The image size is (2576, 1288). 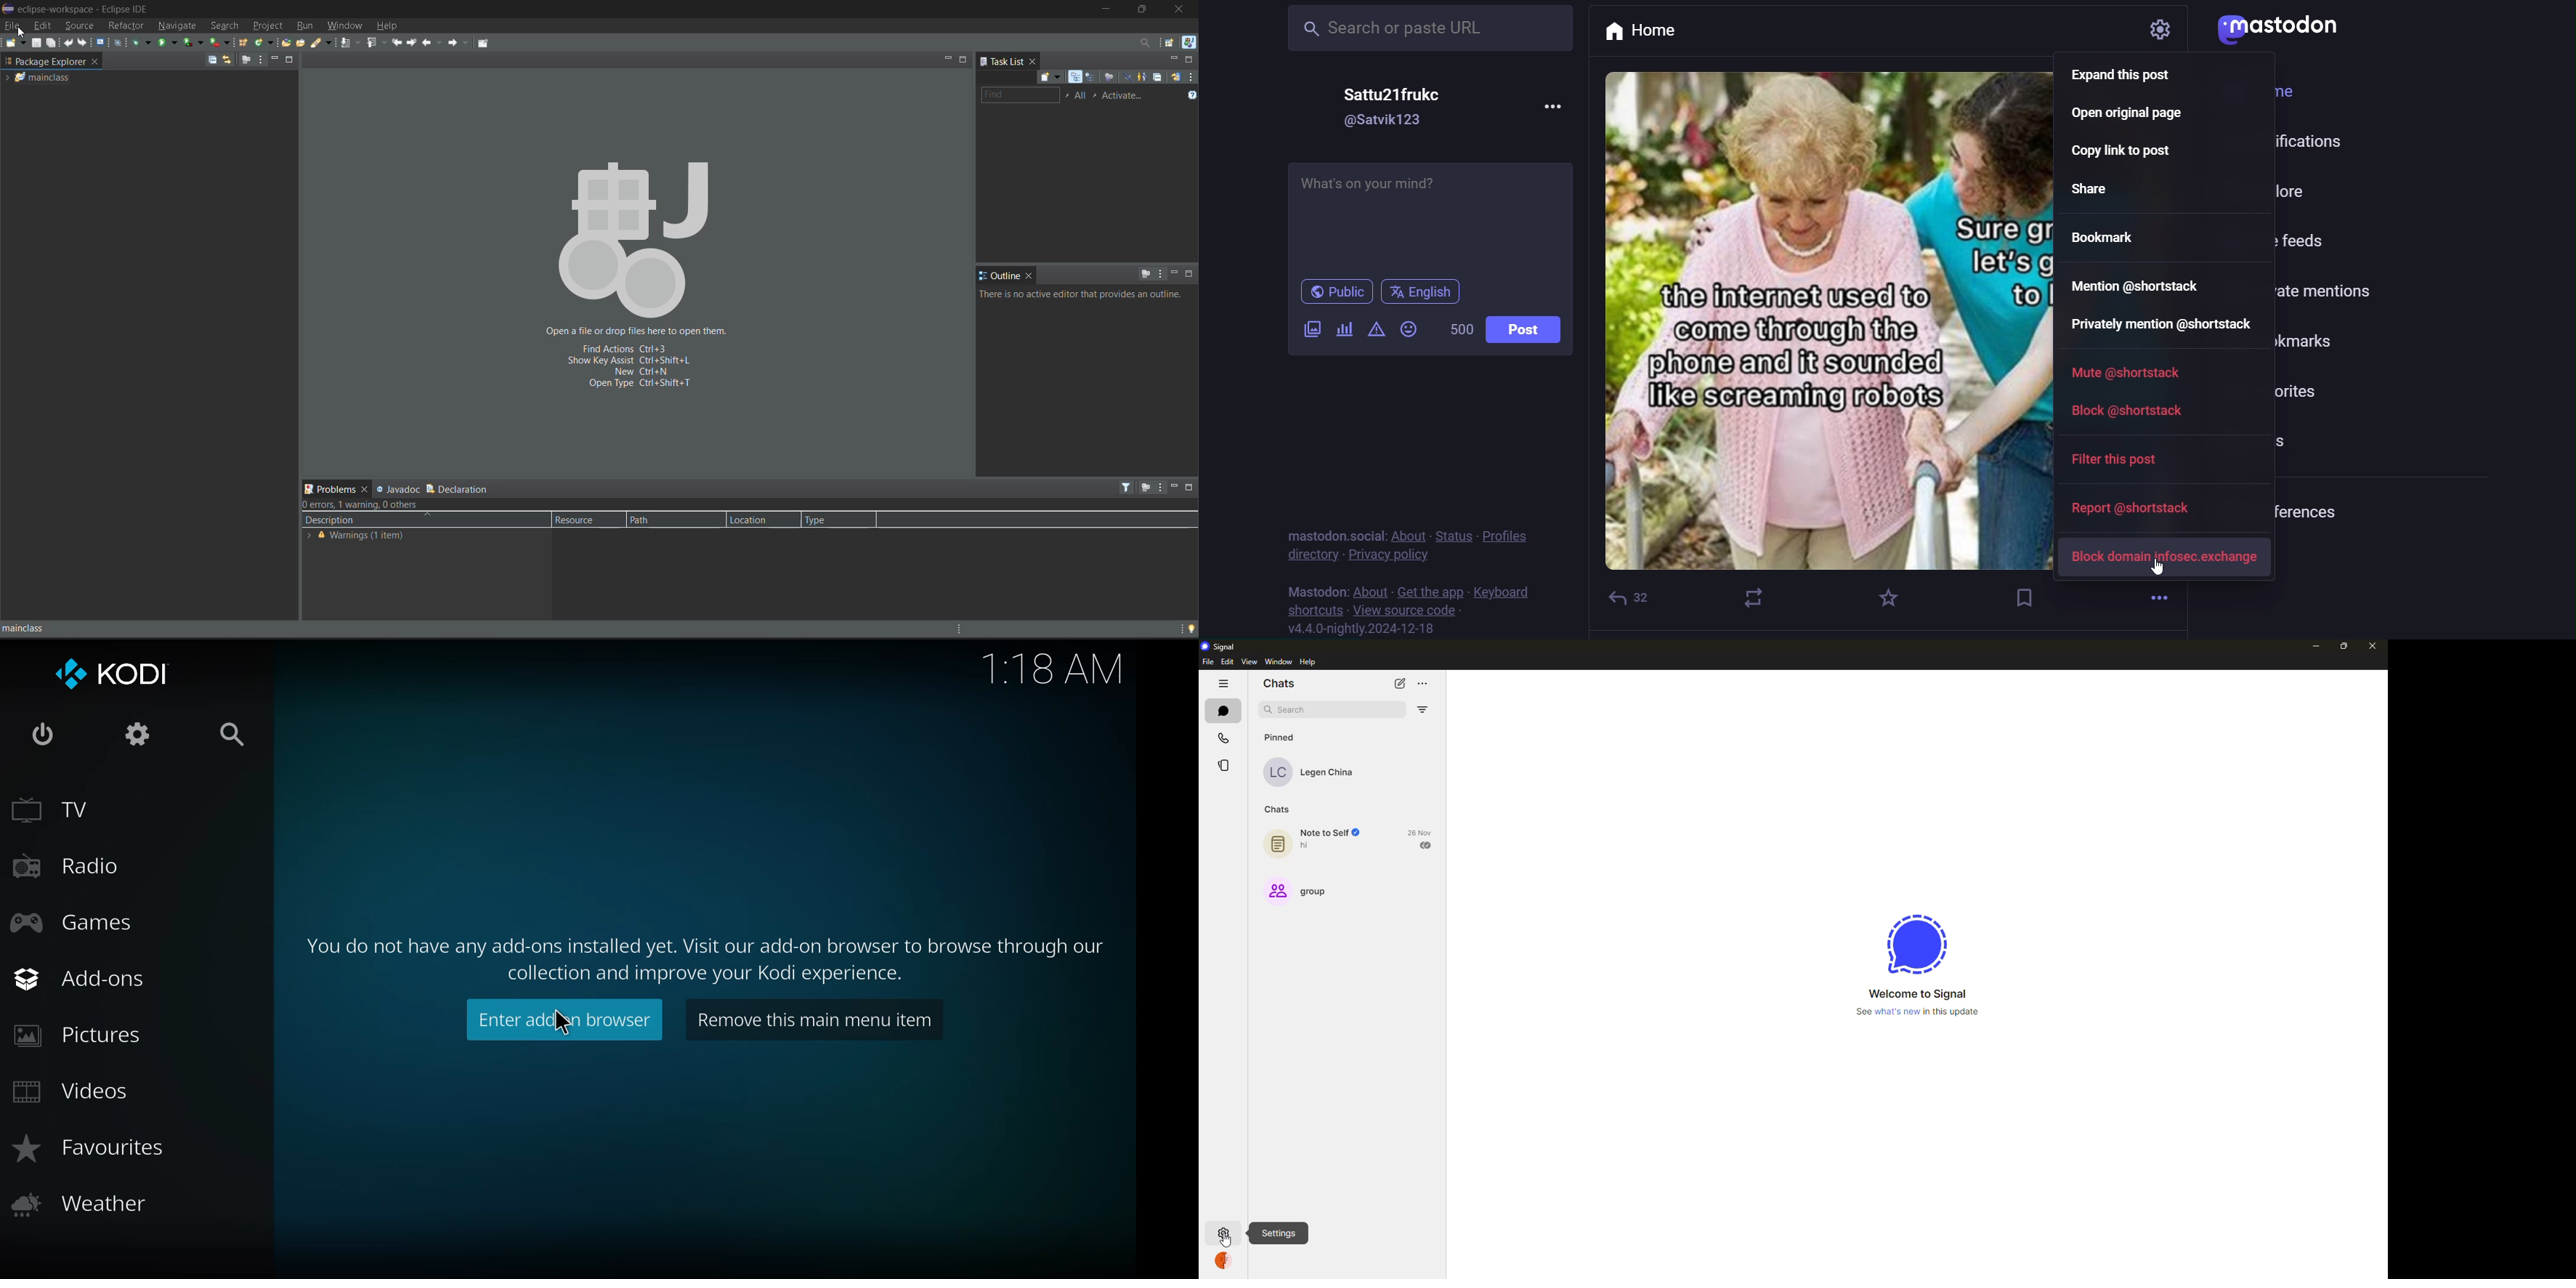 I want to click on next edit location, so click(x=414, y=41).